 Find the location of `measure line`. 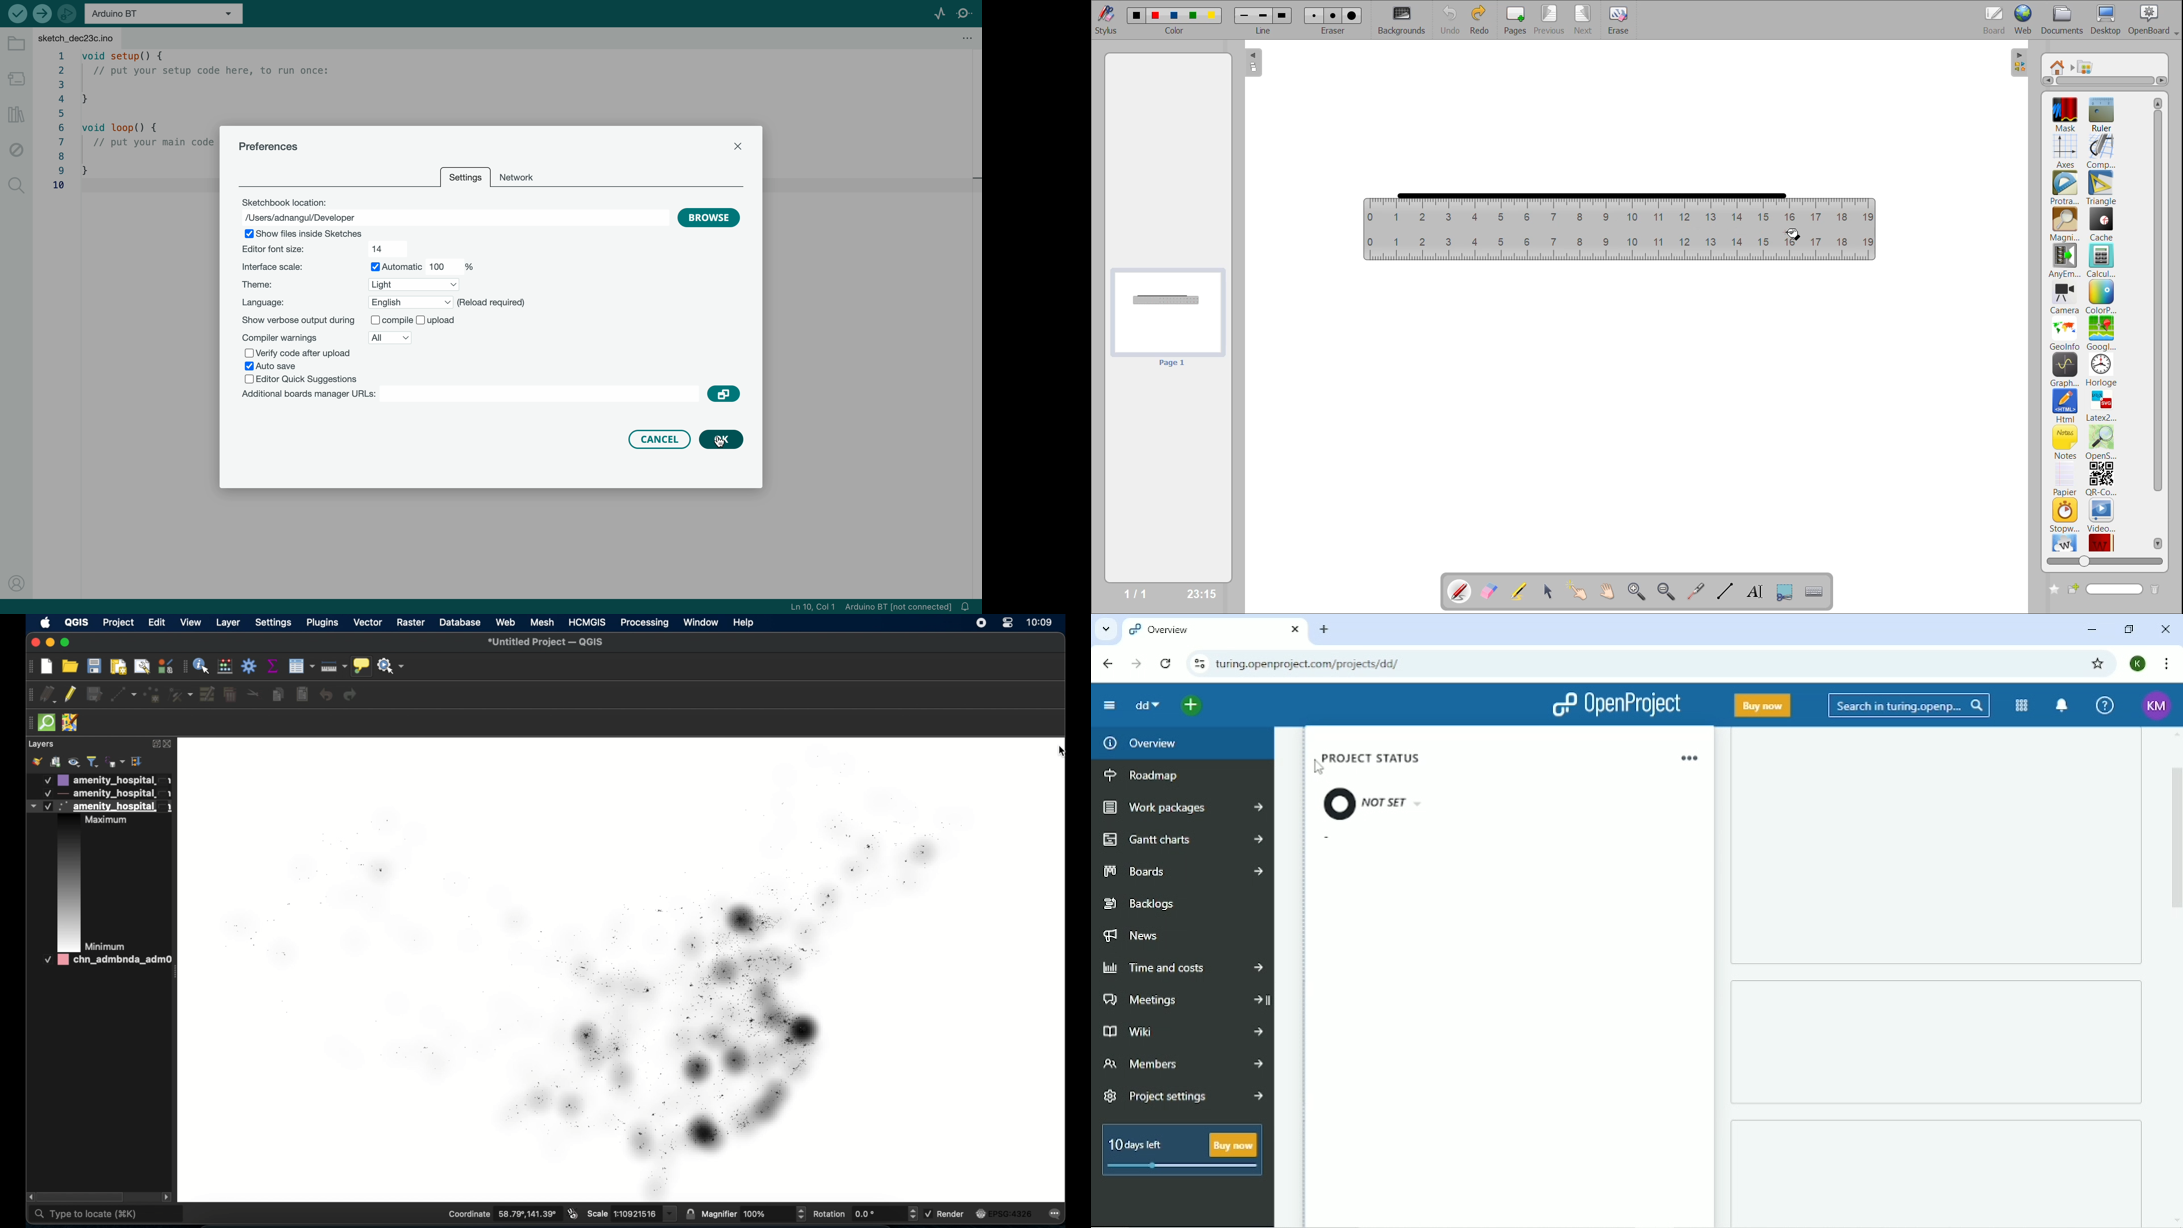

measure line is located at coordinates (334, 666).